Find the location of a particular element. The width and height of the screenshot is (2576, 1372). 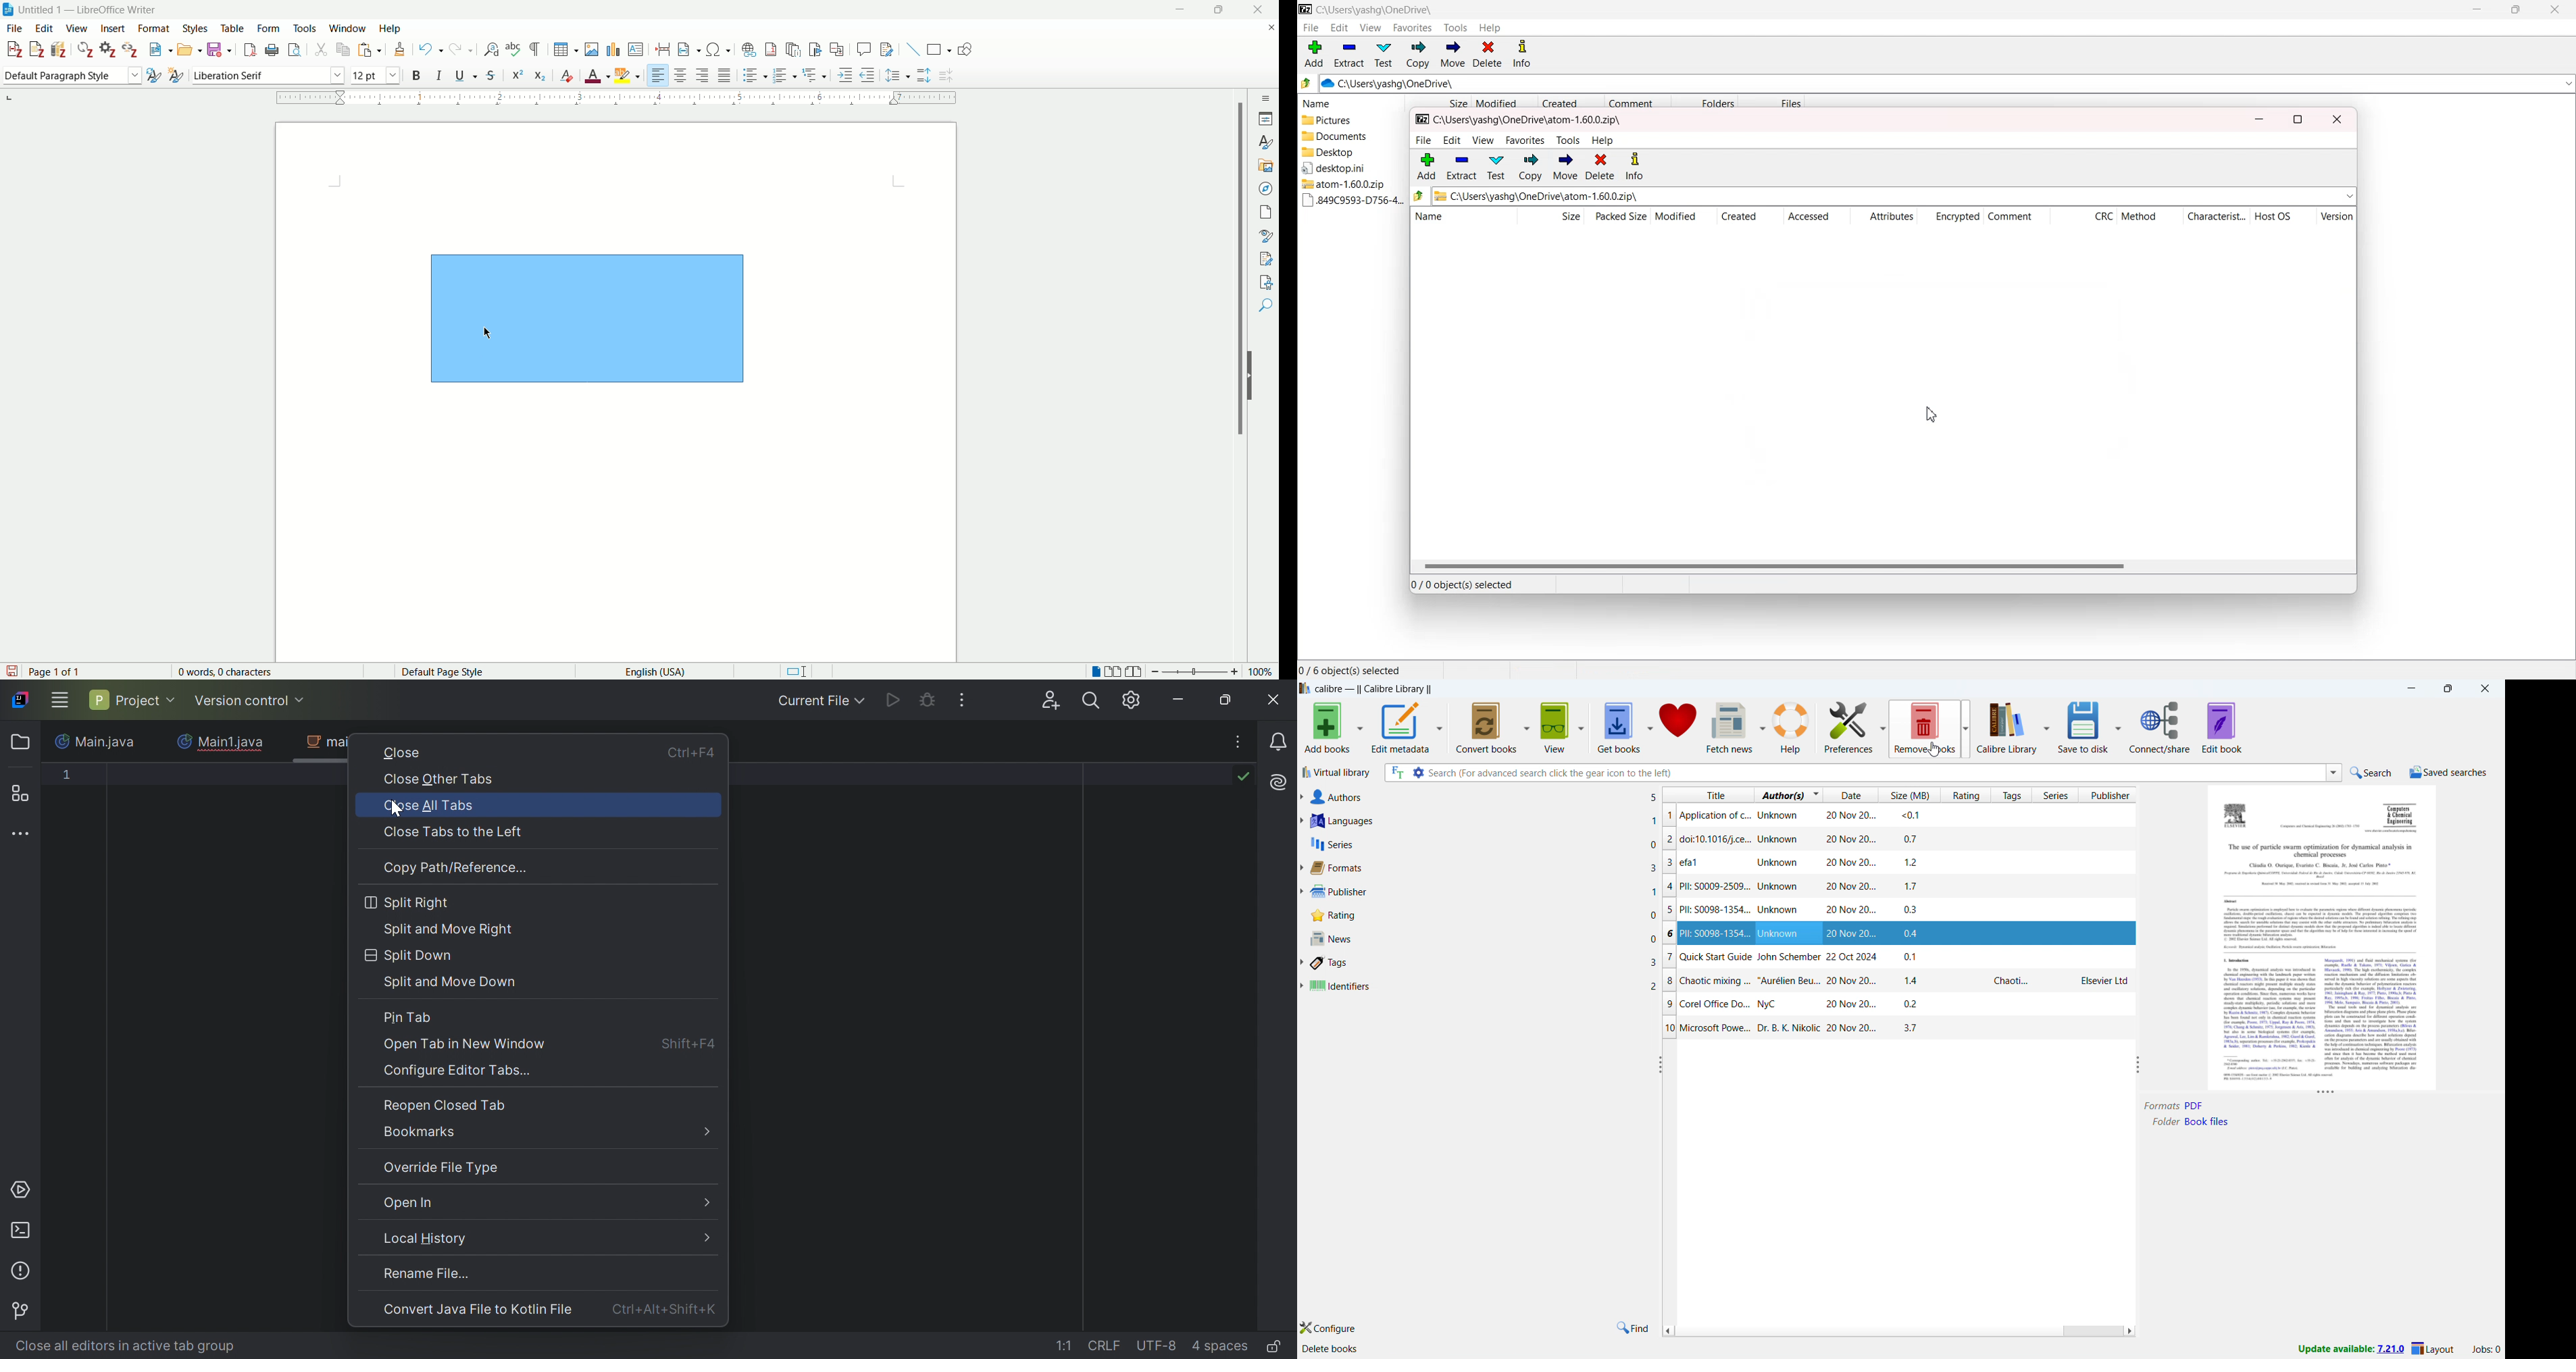

add note is located at coordinates (37, 49).